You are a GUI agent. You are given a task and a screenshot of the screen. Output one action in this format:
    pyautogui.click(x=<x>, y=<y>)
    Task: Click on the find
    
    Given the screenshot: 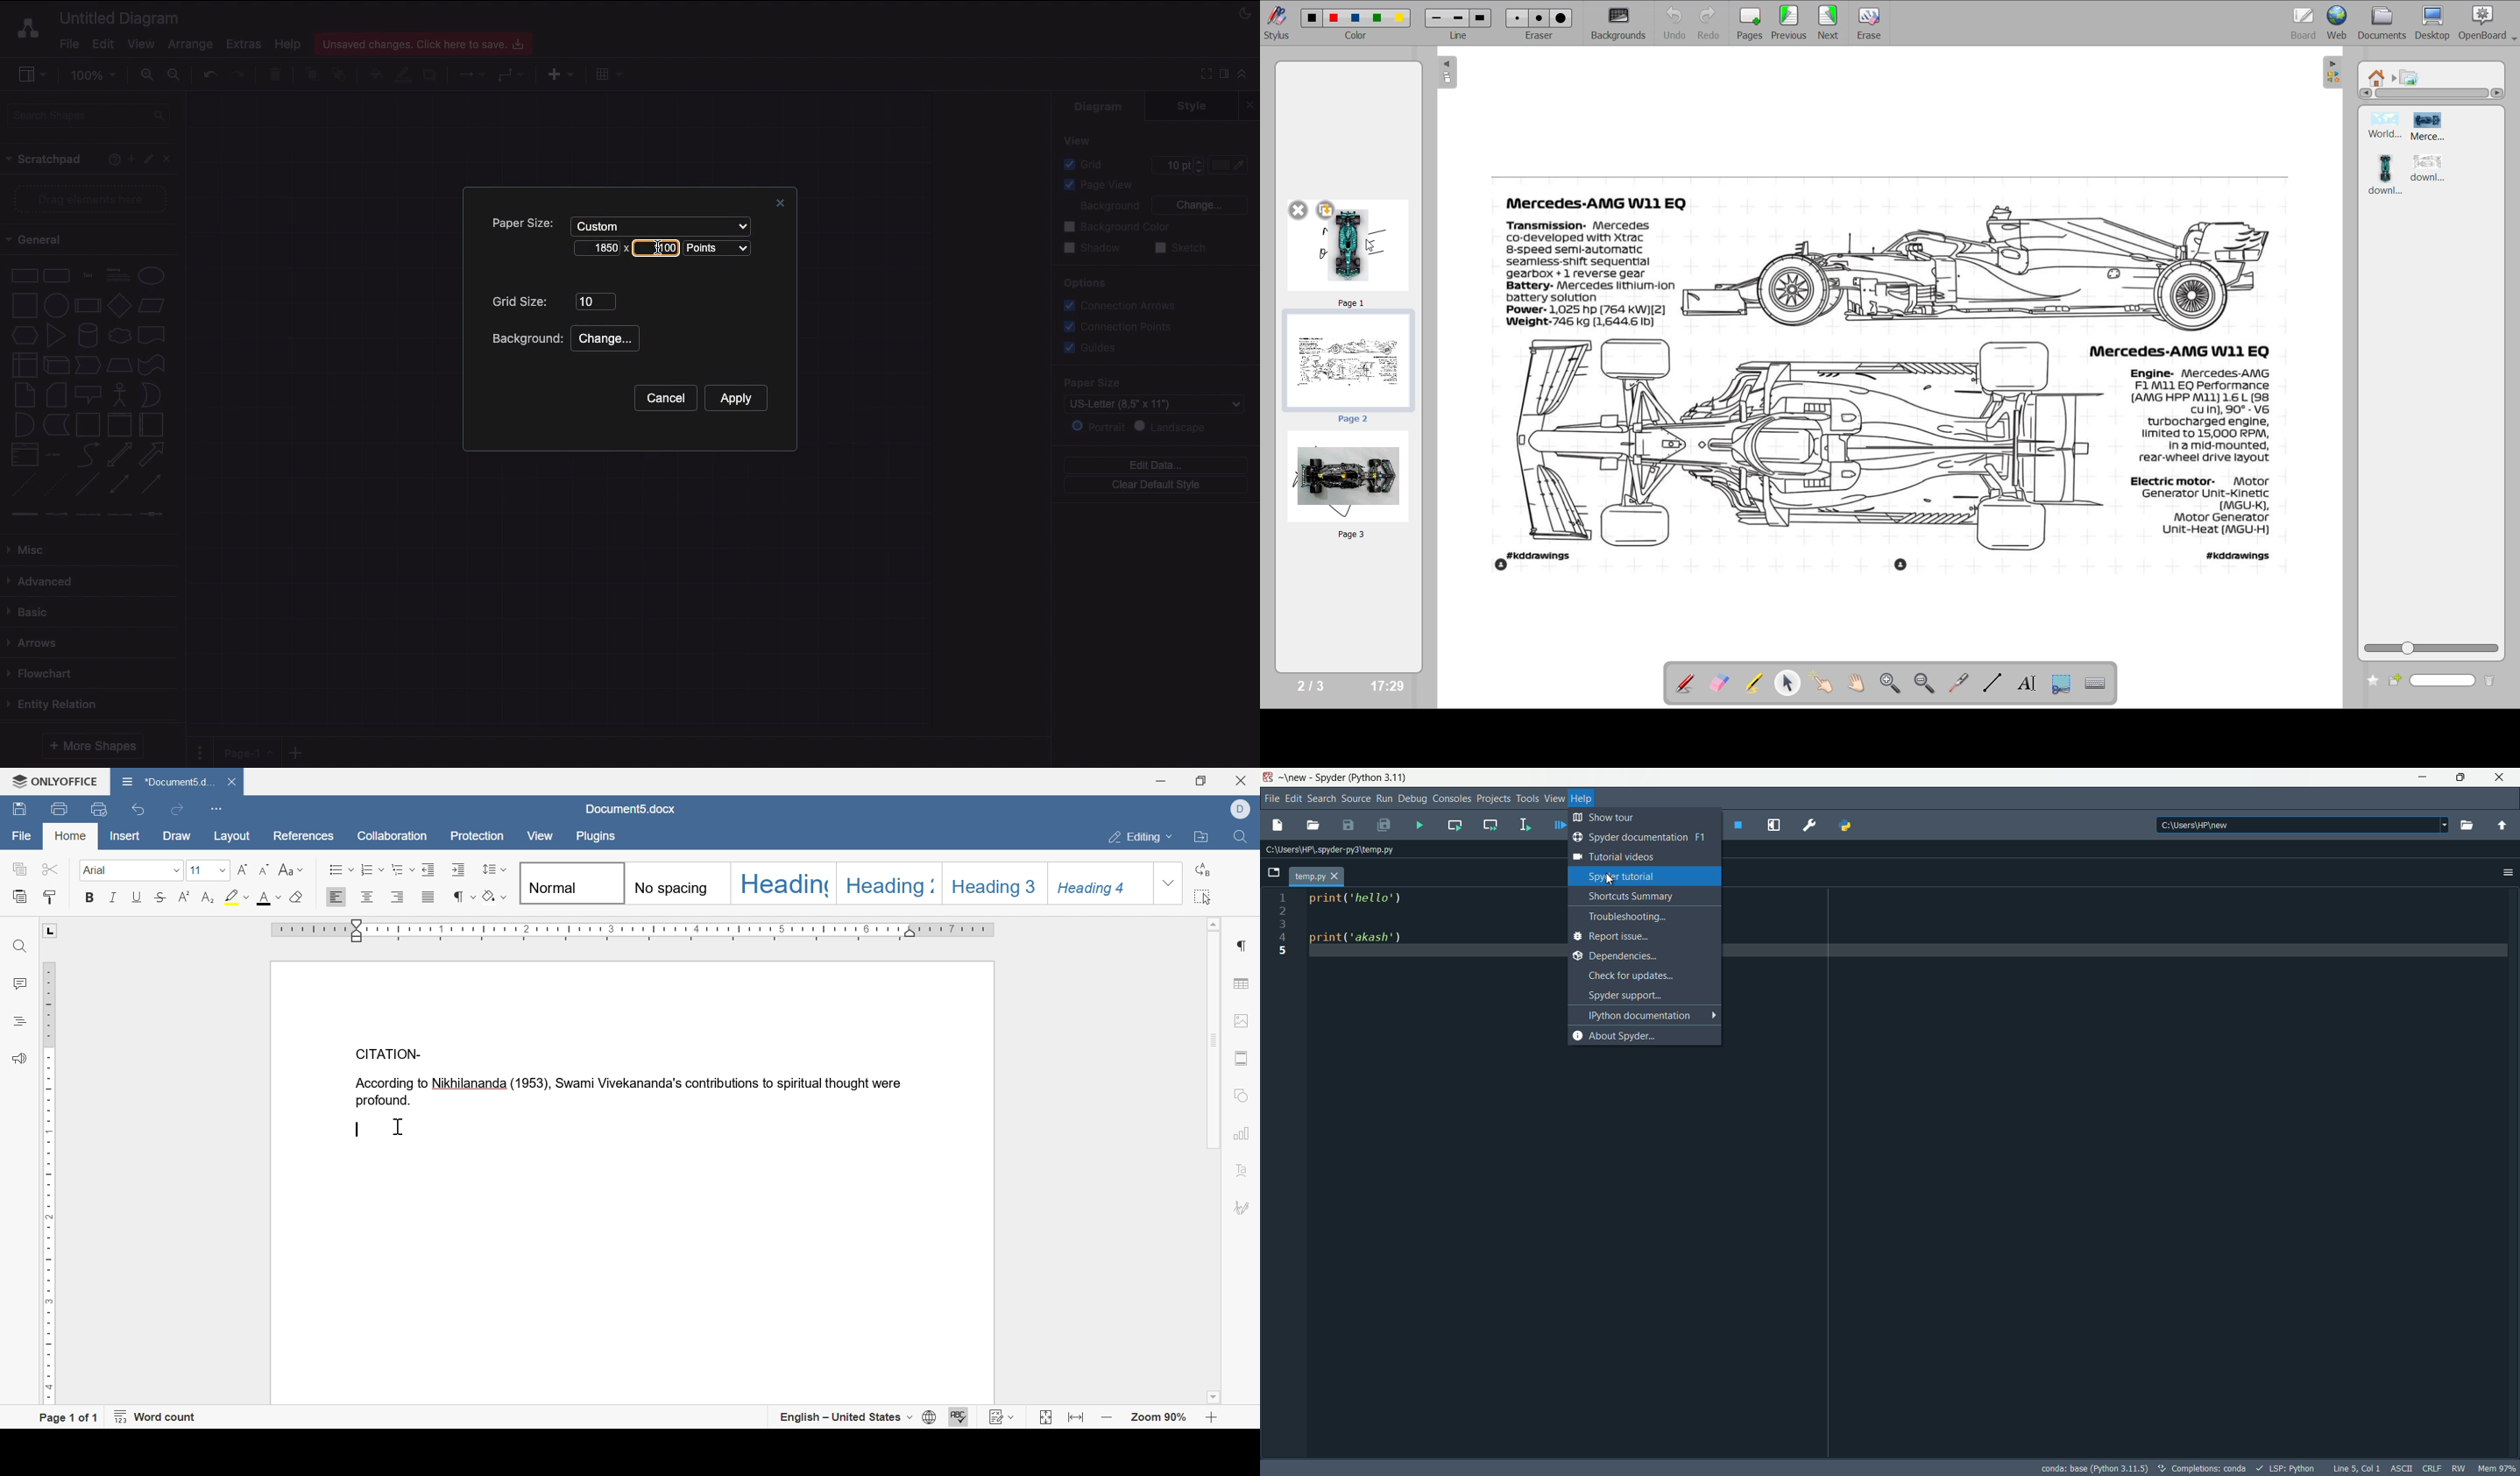 What is the action you would take?
    pyautogui.click(x=22, y=946)
    